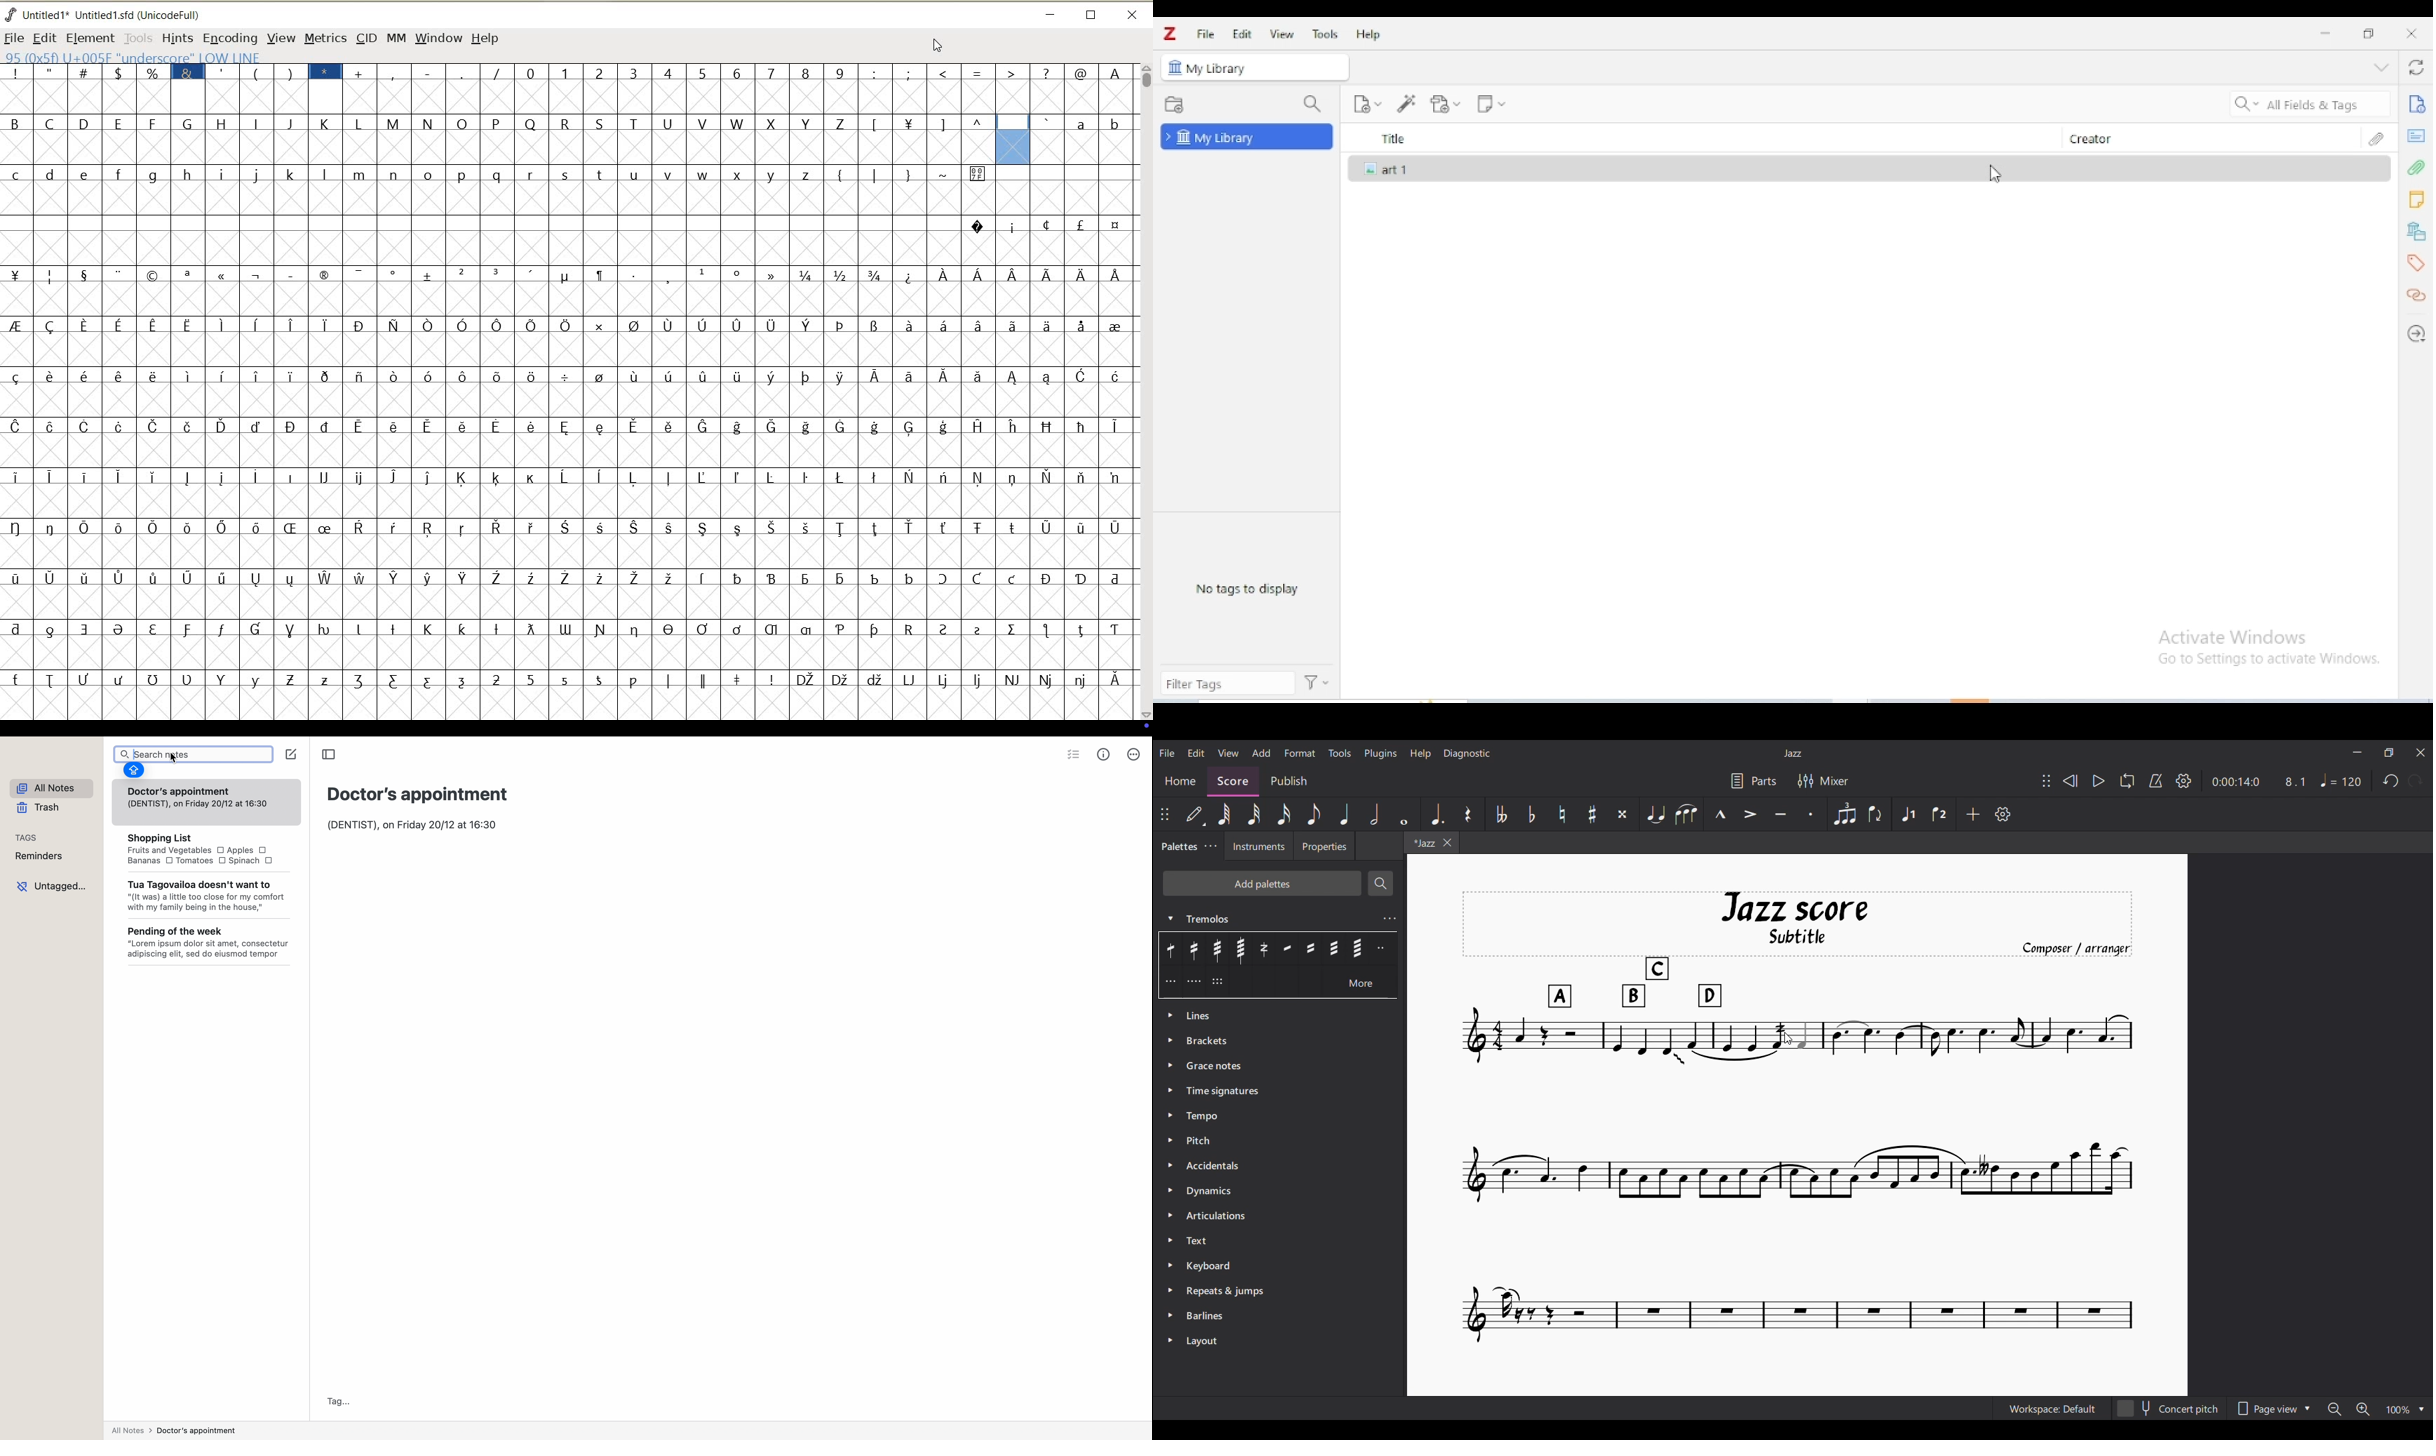 This screenshot has height=1456, width=2436. What do you see at coordinates (1407, 103) in the screenshot?
I see `add item(s) by identifier` at bounding box center [1407, 103].